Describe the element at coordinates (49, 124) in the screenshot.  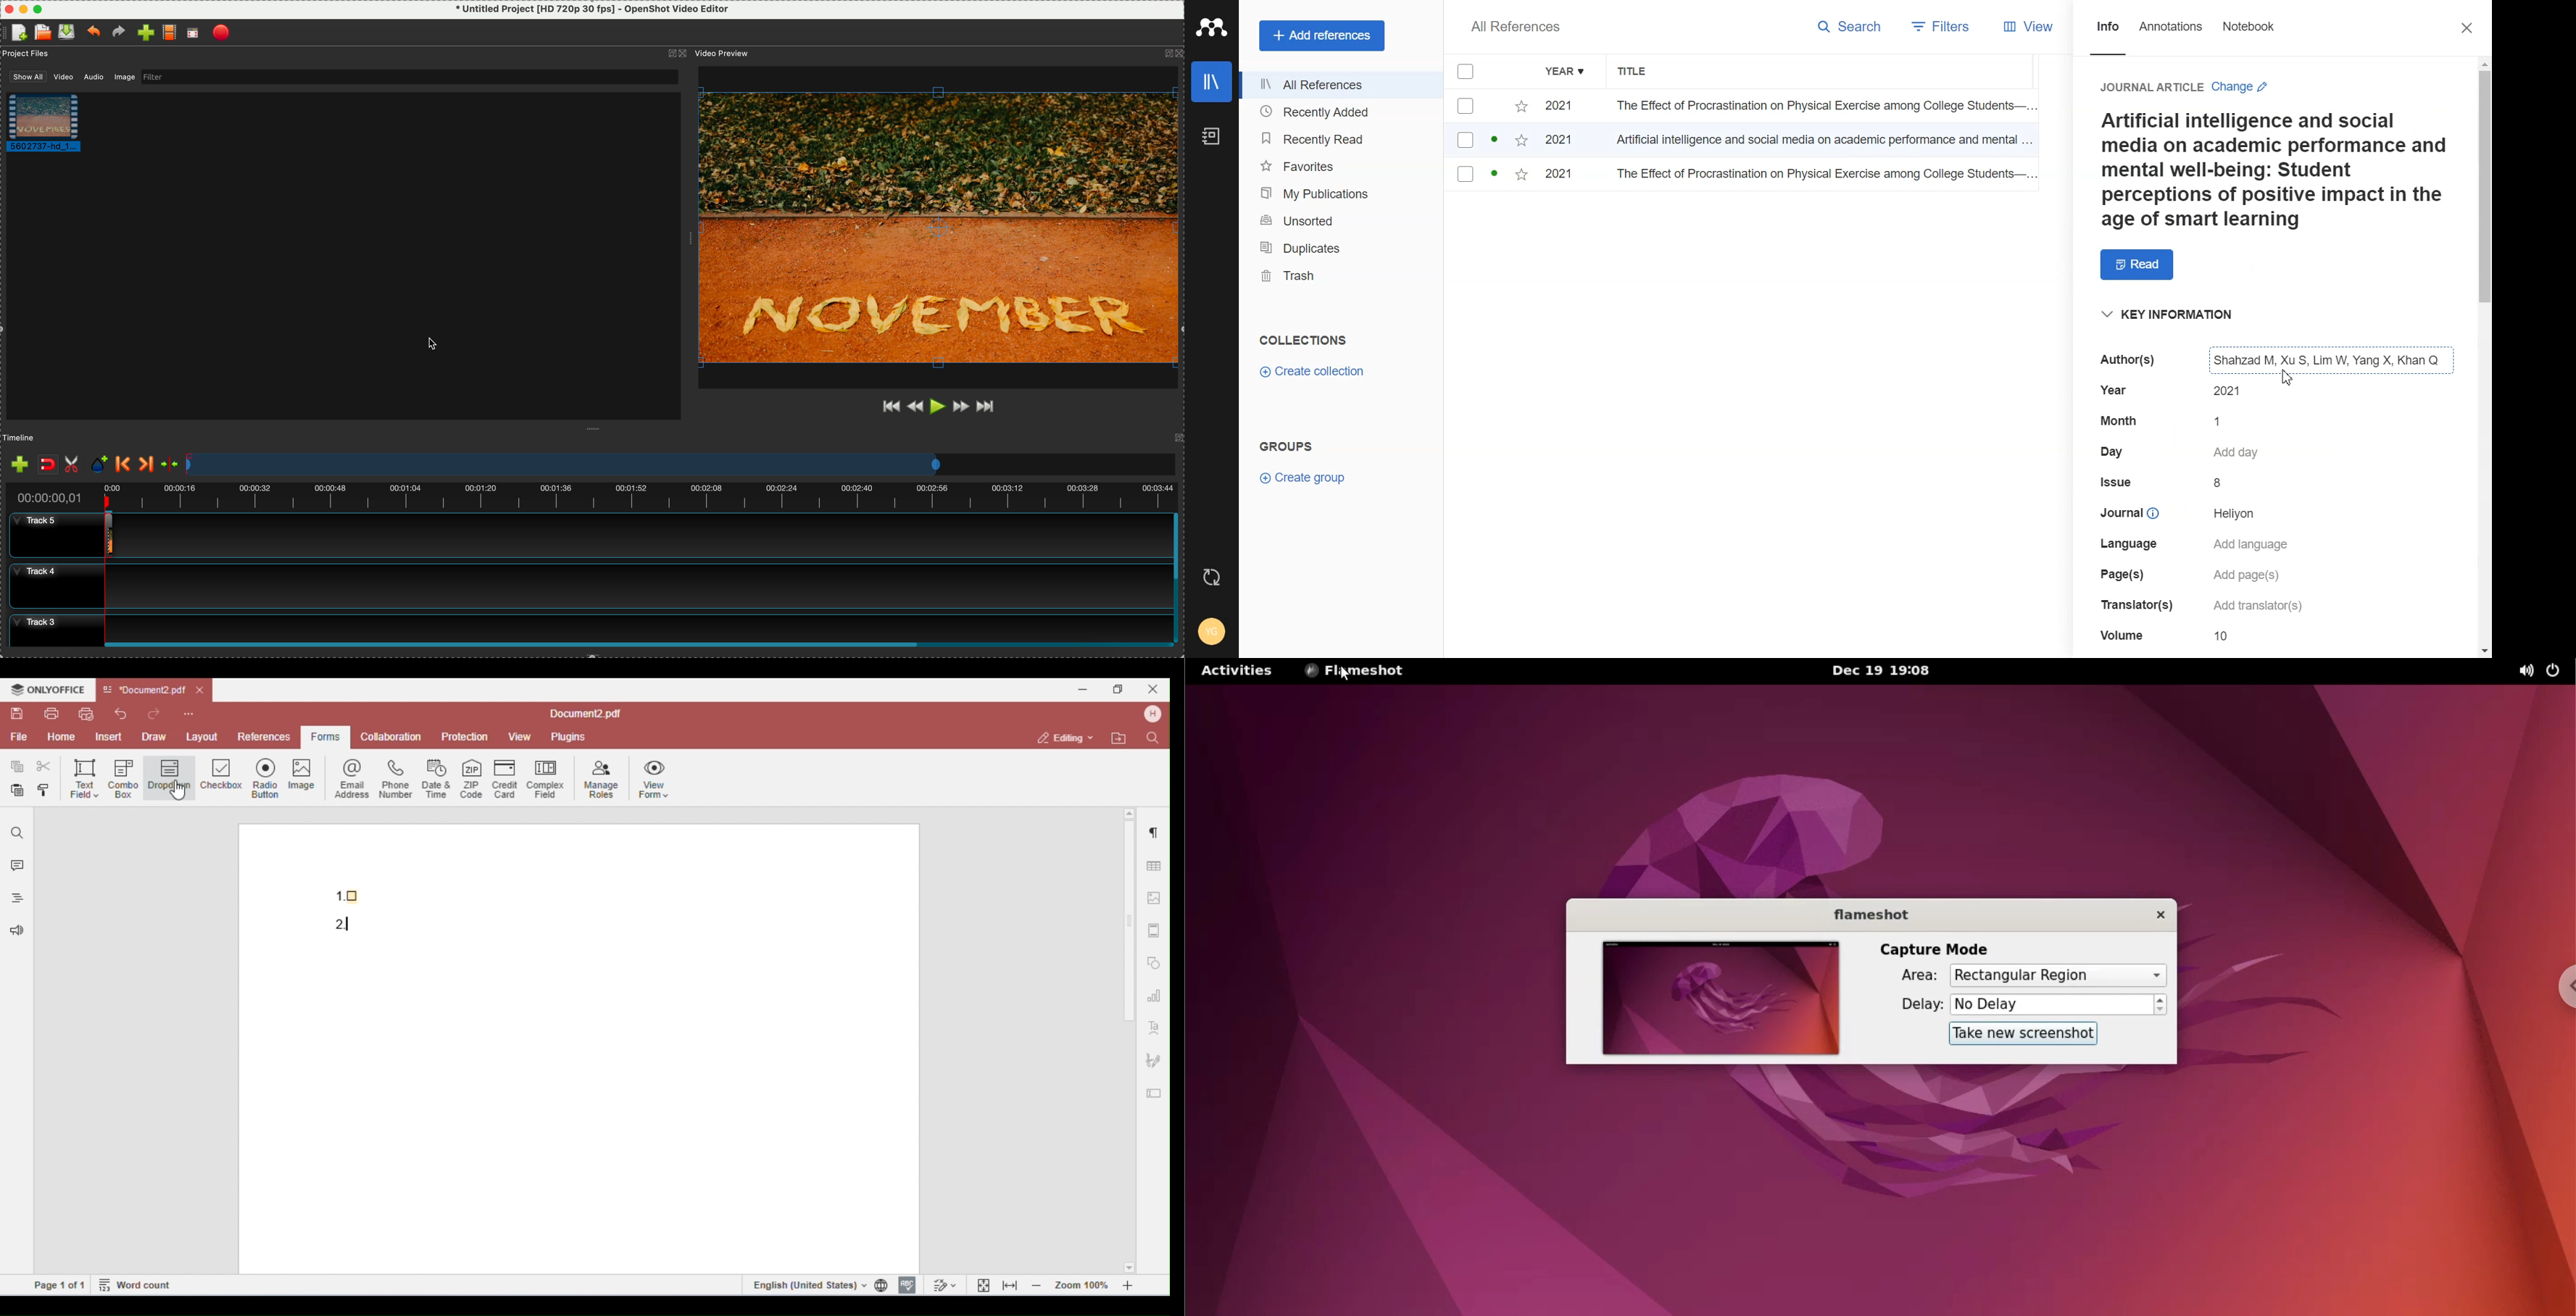
I see `video` at that location.